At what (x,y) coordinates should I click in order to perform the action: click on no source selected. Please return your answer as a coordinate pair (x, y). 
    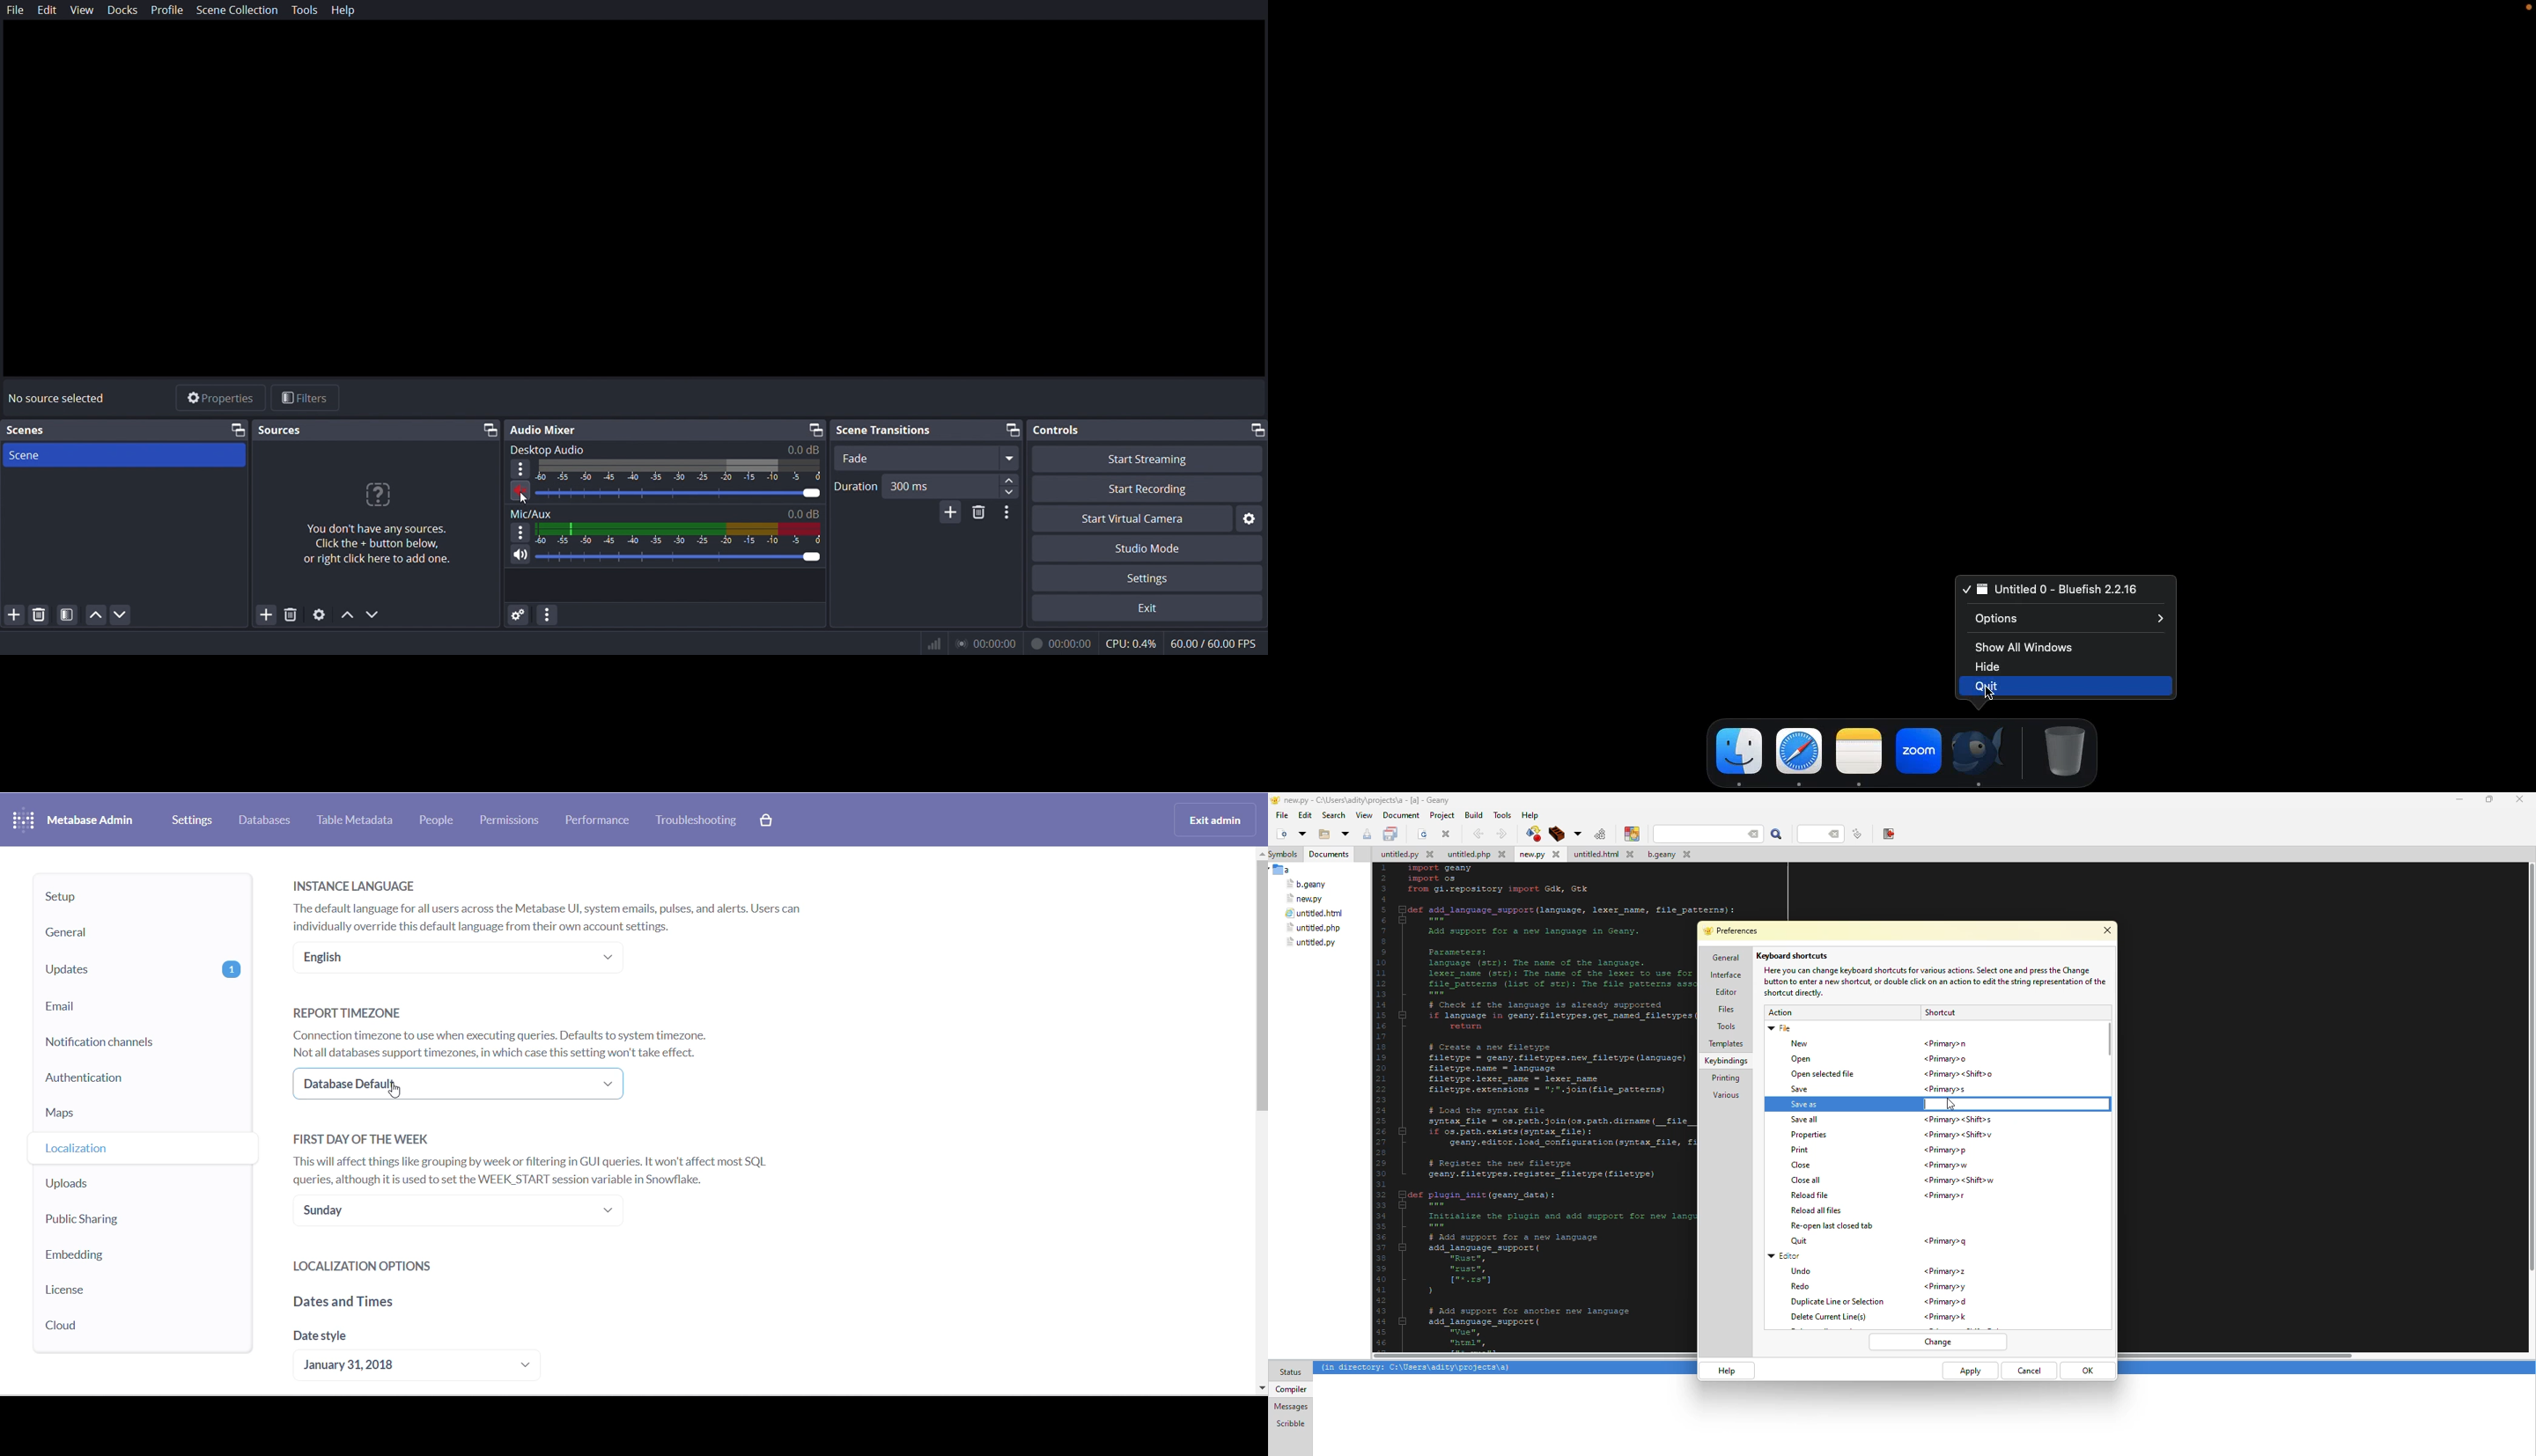
    Looking at the image, I should click on (62, 396).